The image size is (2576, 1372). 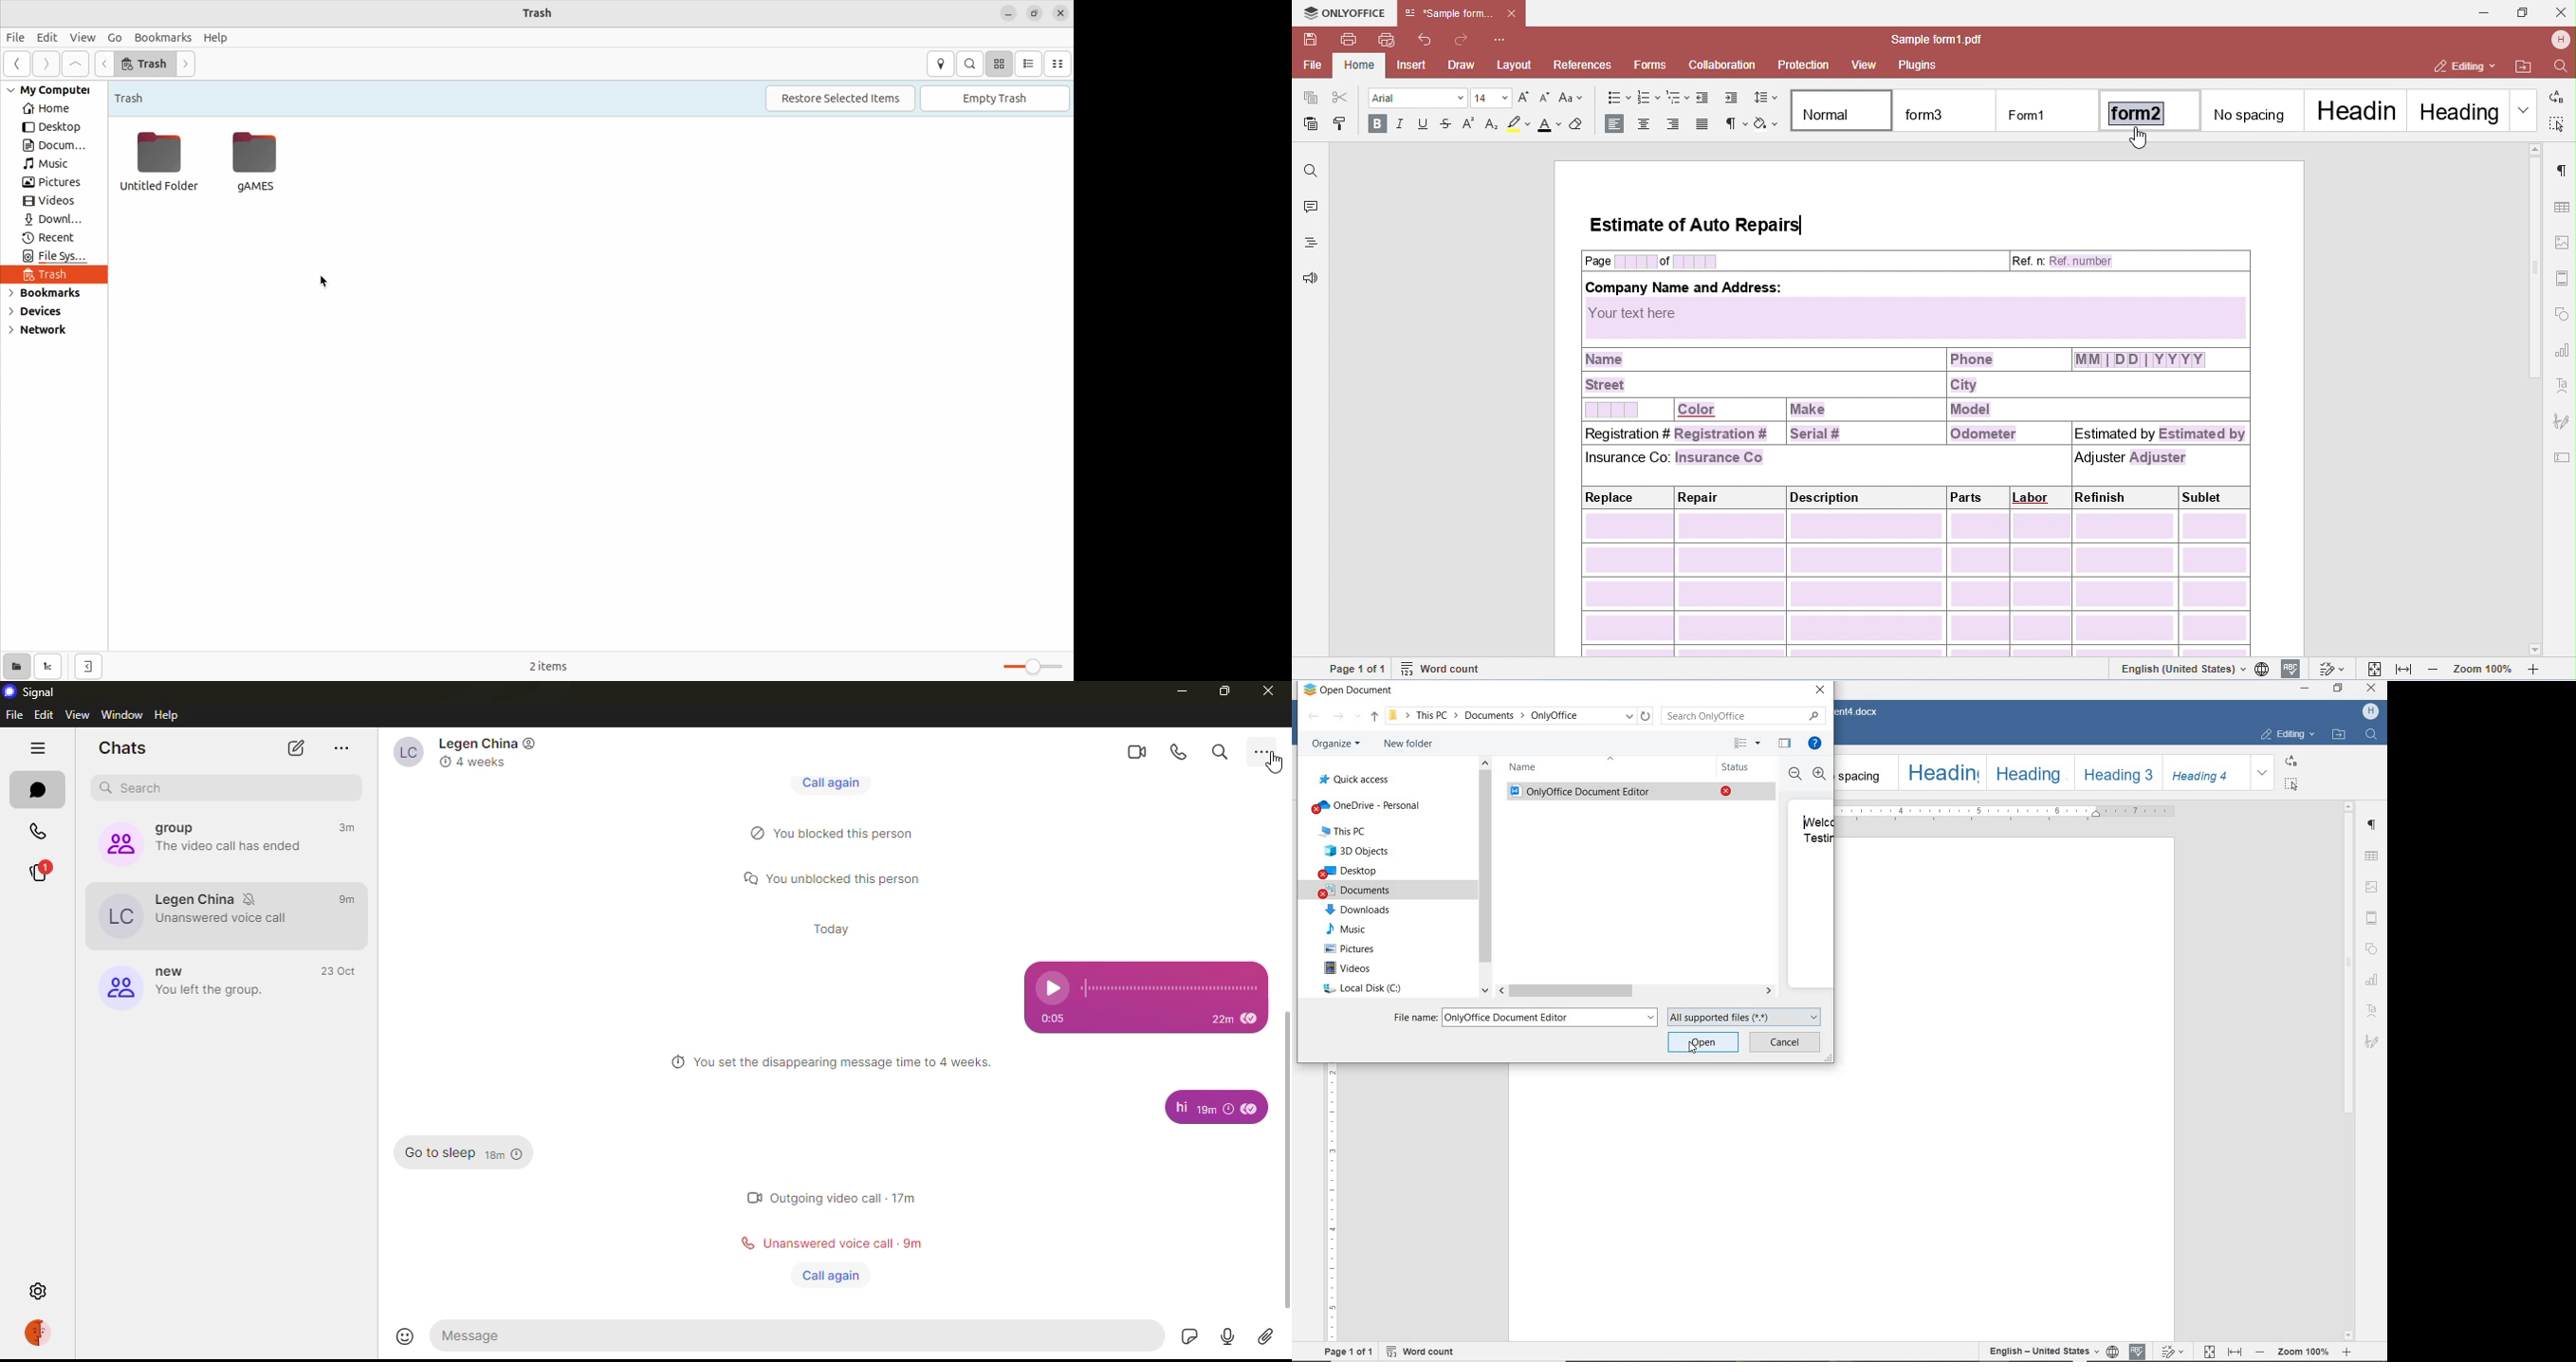 I want to click on scrollbar, so click(x=1636, y=990).